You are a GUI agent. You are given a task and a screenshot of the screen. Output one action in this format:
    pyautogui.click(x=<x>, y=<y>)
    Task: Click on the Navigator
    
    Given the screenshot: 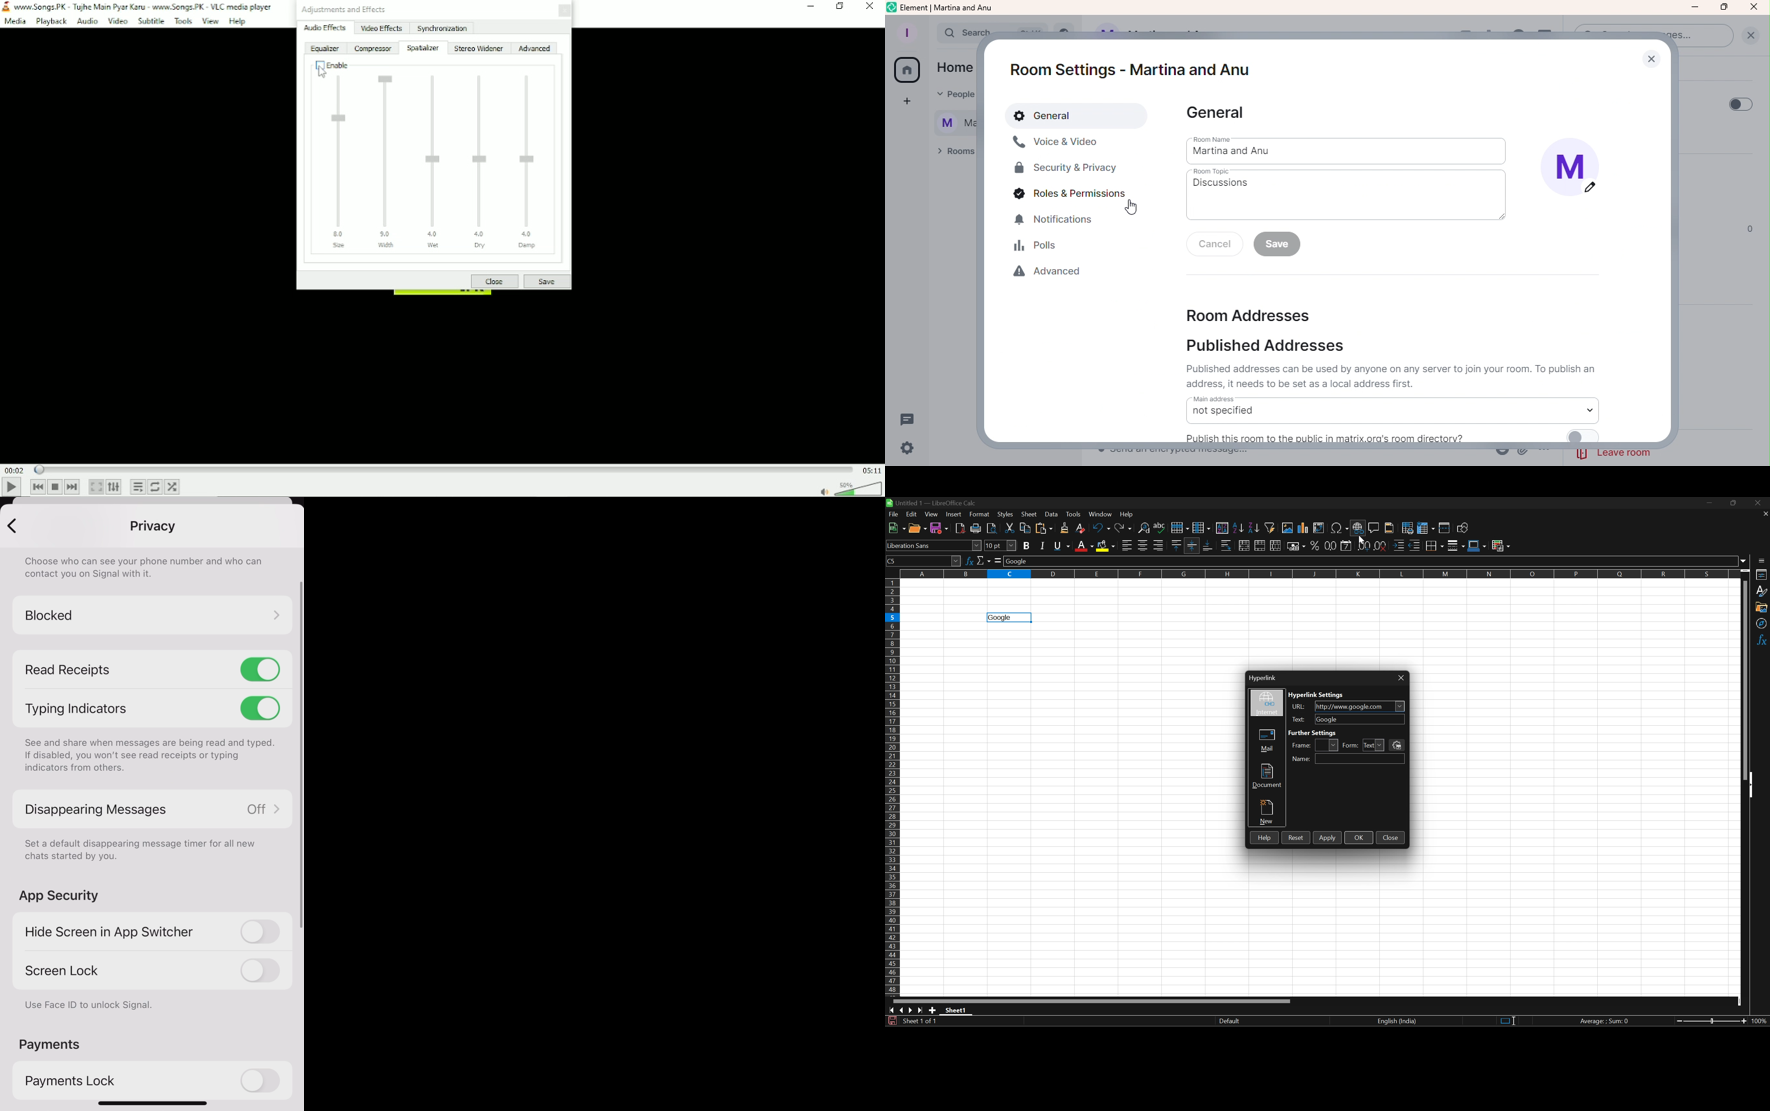 What is the action you would take?
    pyautogui.click(x=1762, y=624)
    